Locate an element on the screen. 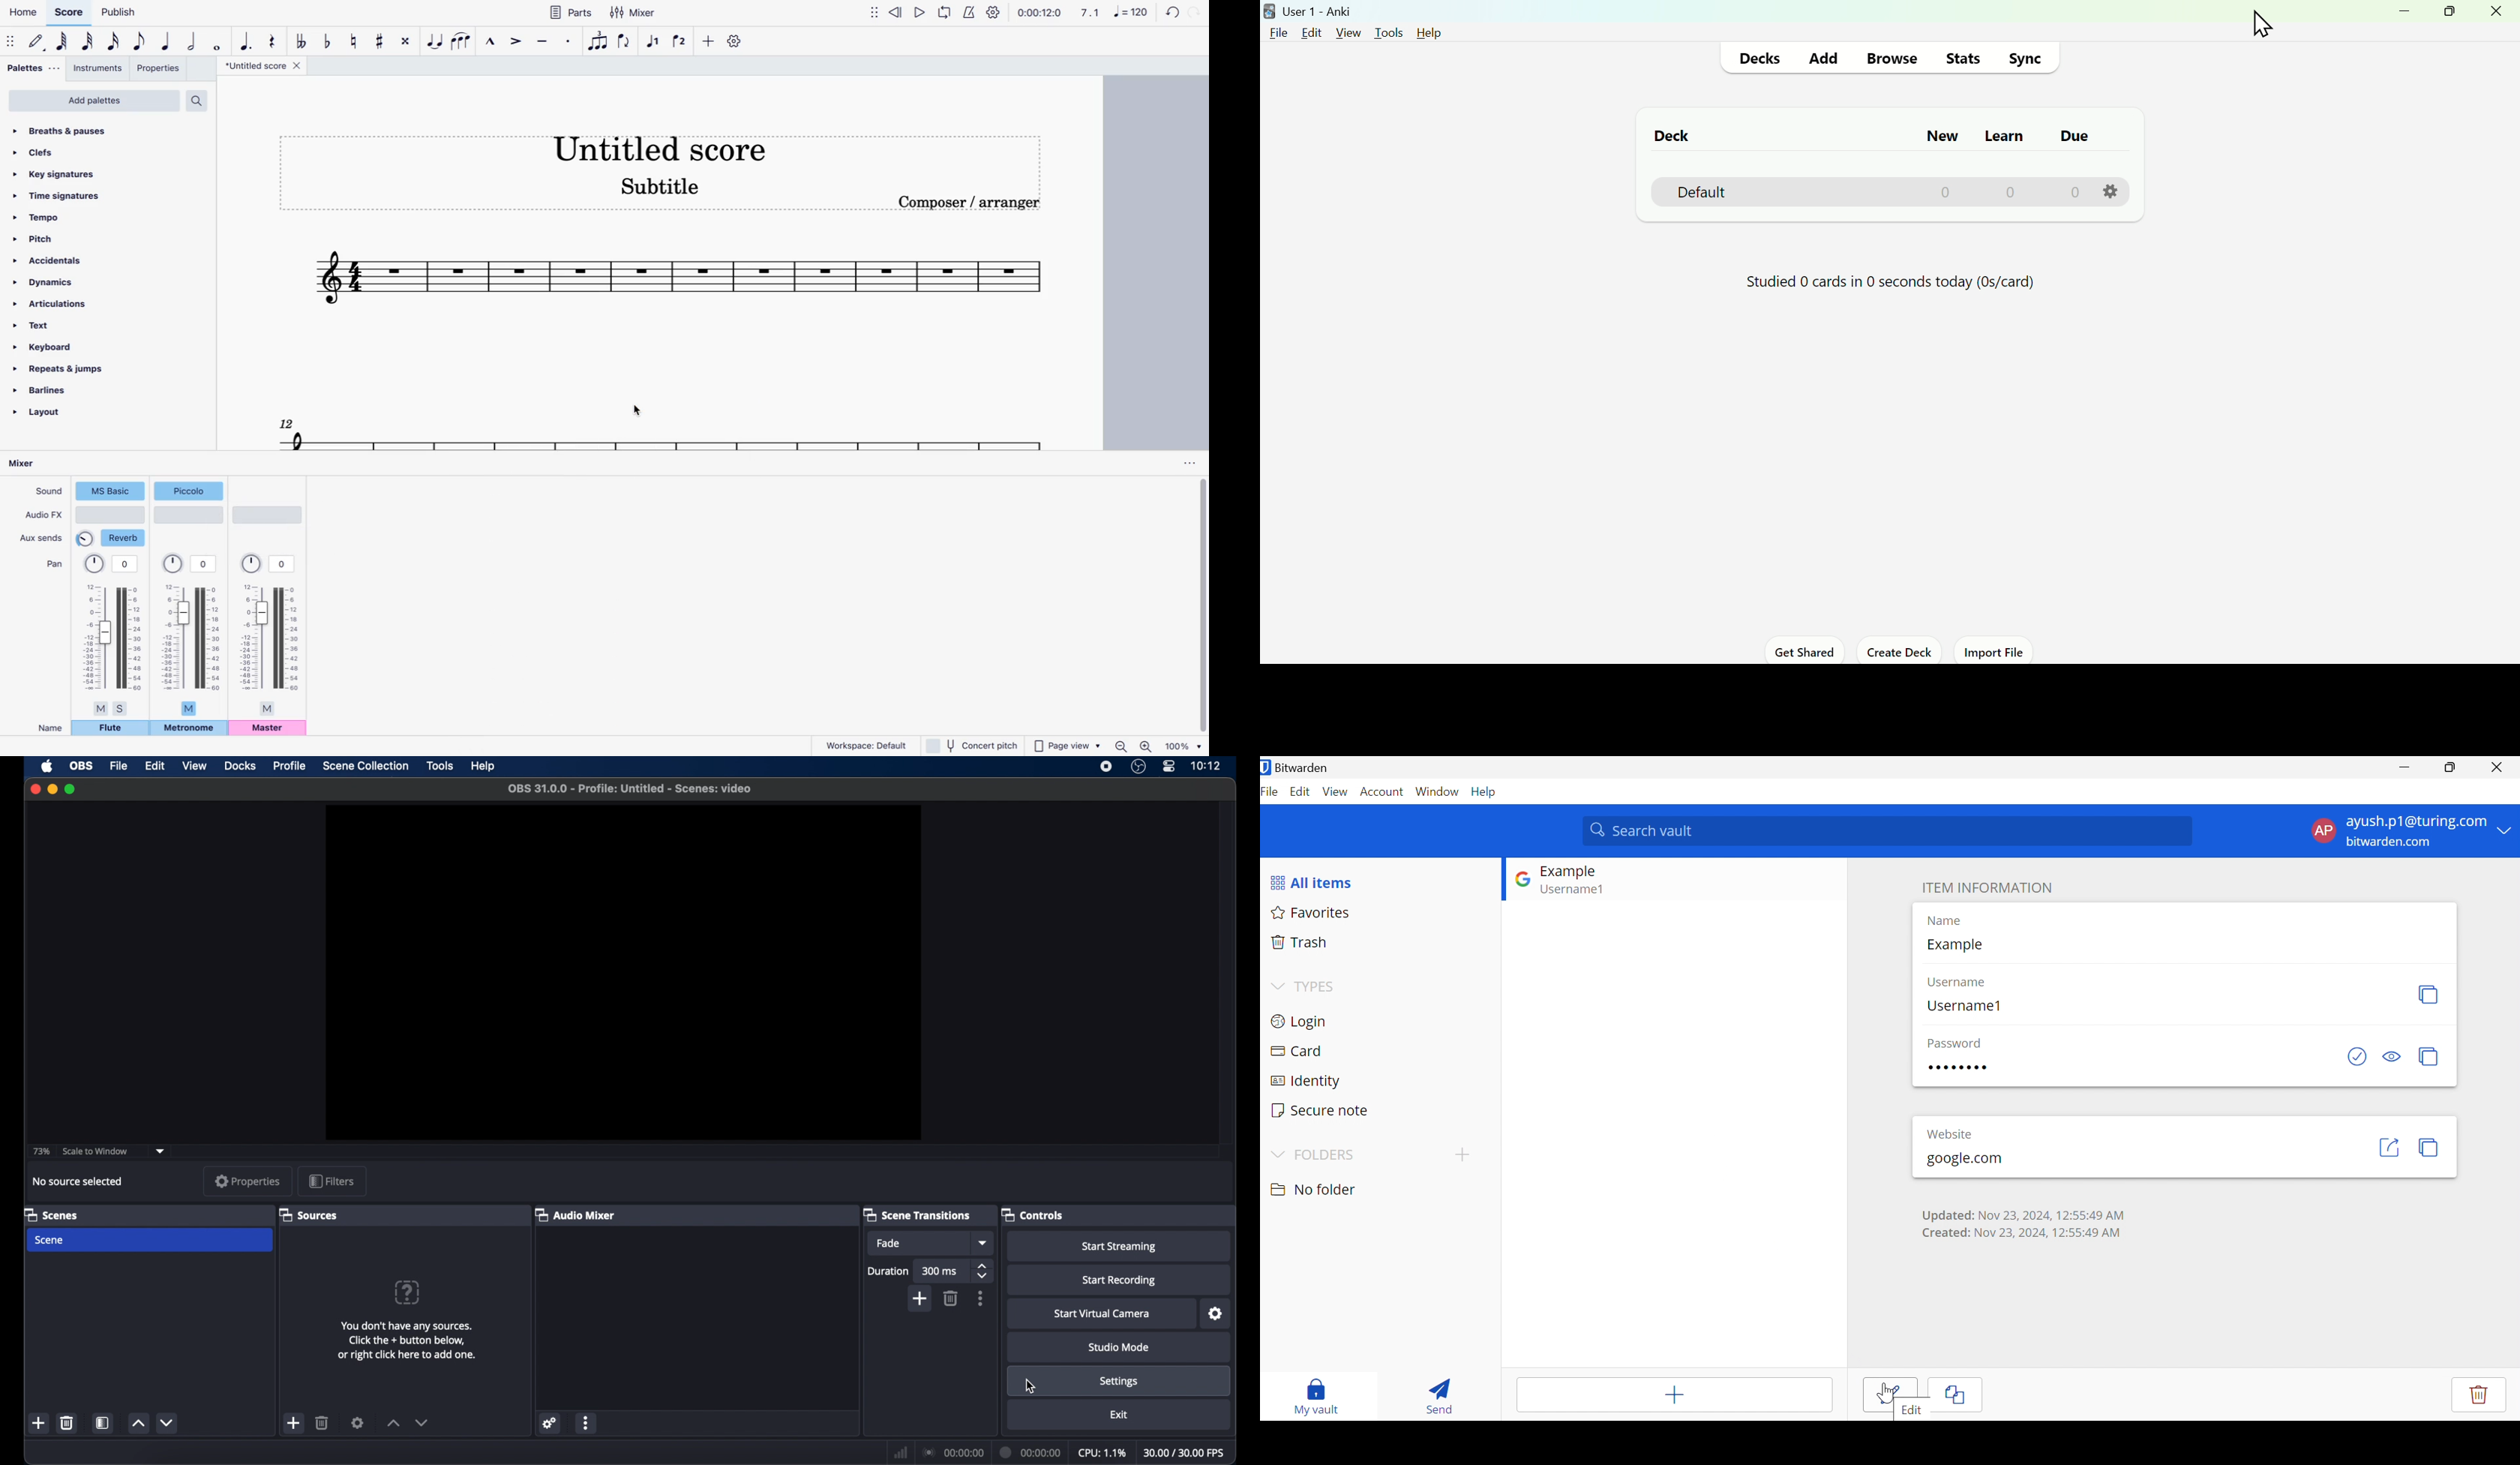 Image resolution: width=2520 pixels, height=1484 pixels. settings is located at coordinates (358, 1422).